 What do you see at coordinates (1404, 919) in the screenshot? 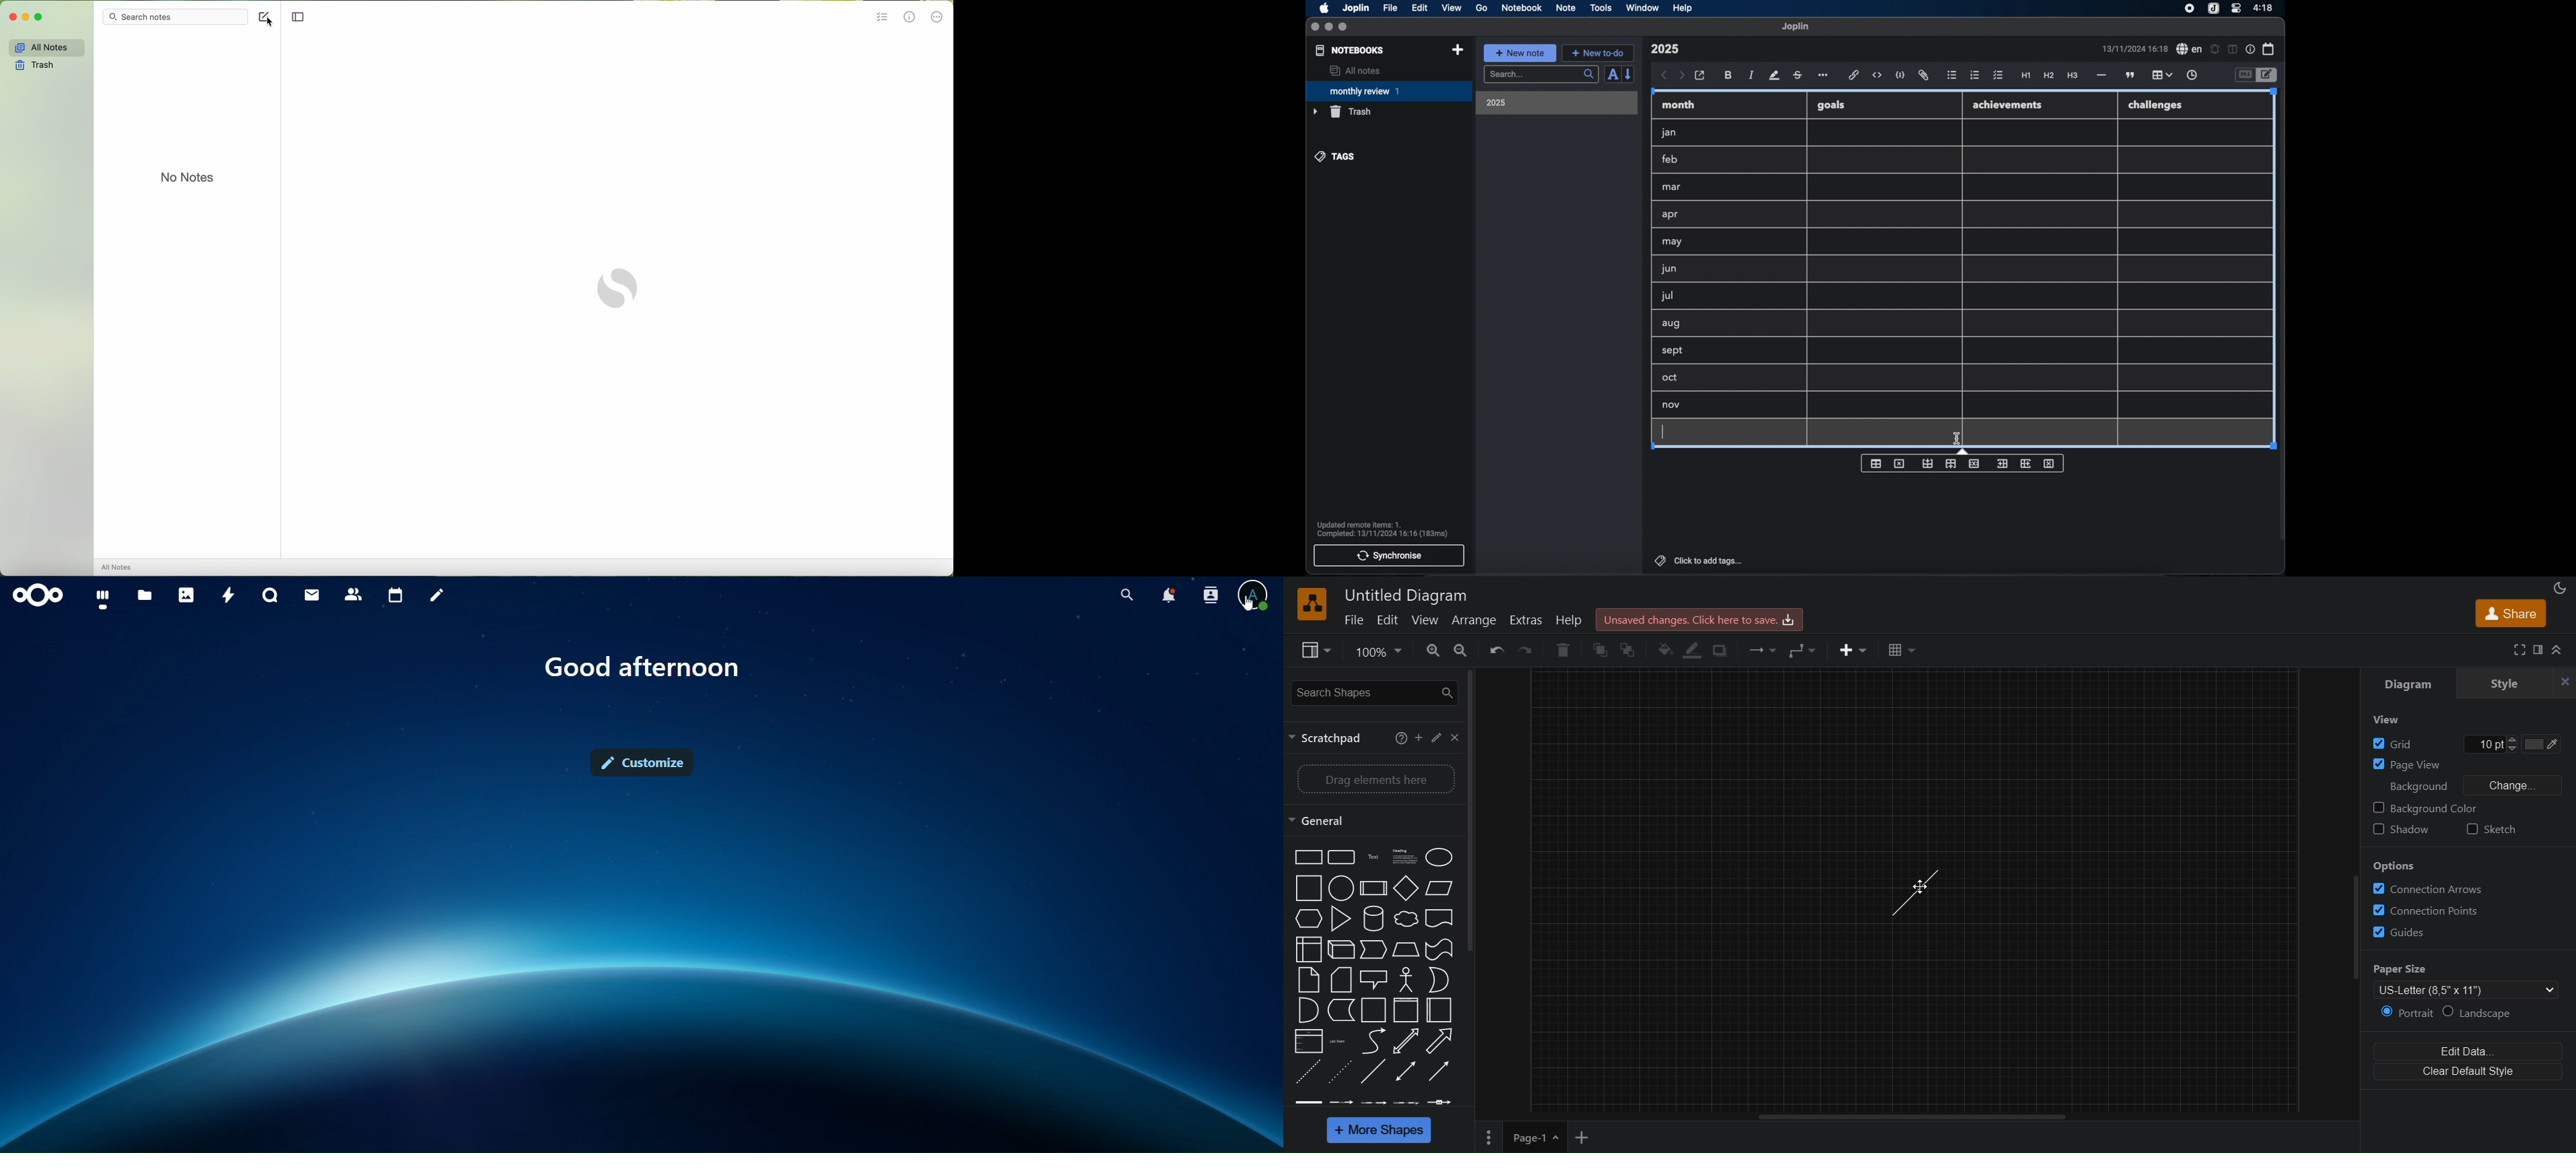
I see `Cloud` at bounding box center [1404, 919].